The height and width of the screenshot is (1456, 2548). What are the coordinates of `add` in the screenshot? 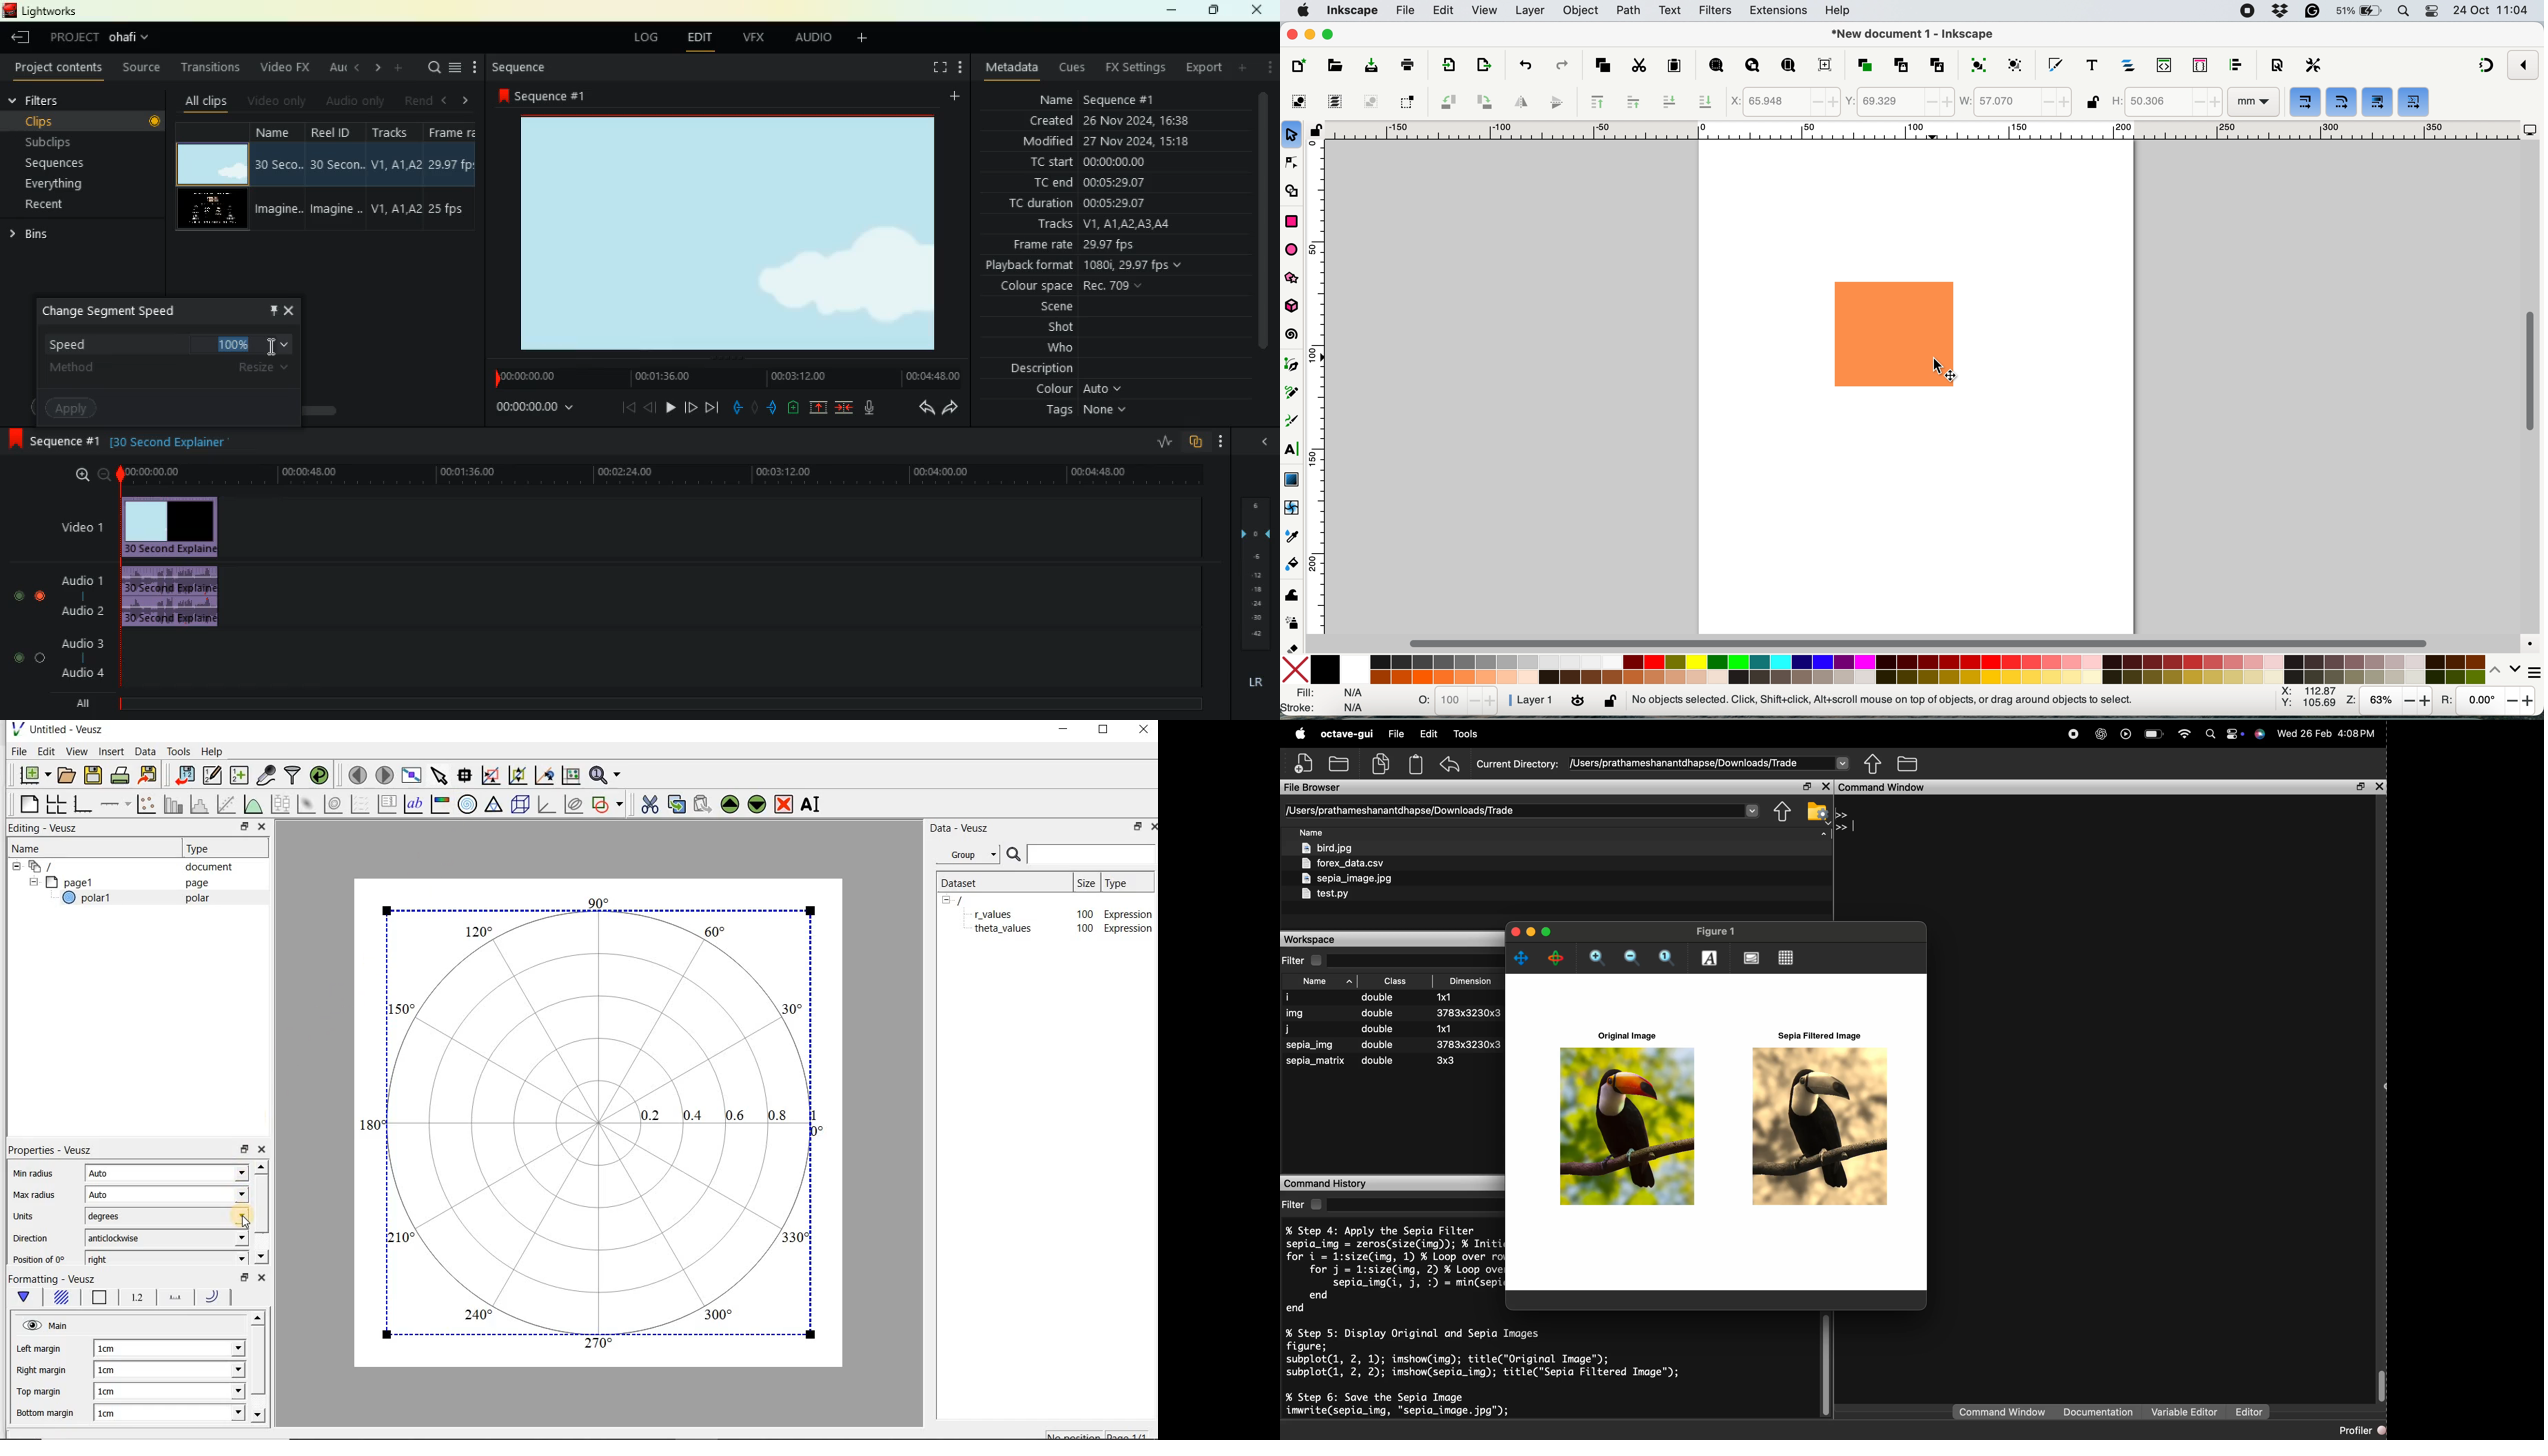 It's located at (869, 40).